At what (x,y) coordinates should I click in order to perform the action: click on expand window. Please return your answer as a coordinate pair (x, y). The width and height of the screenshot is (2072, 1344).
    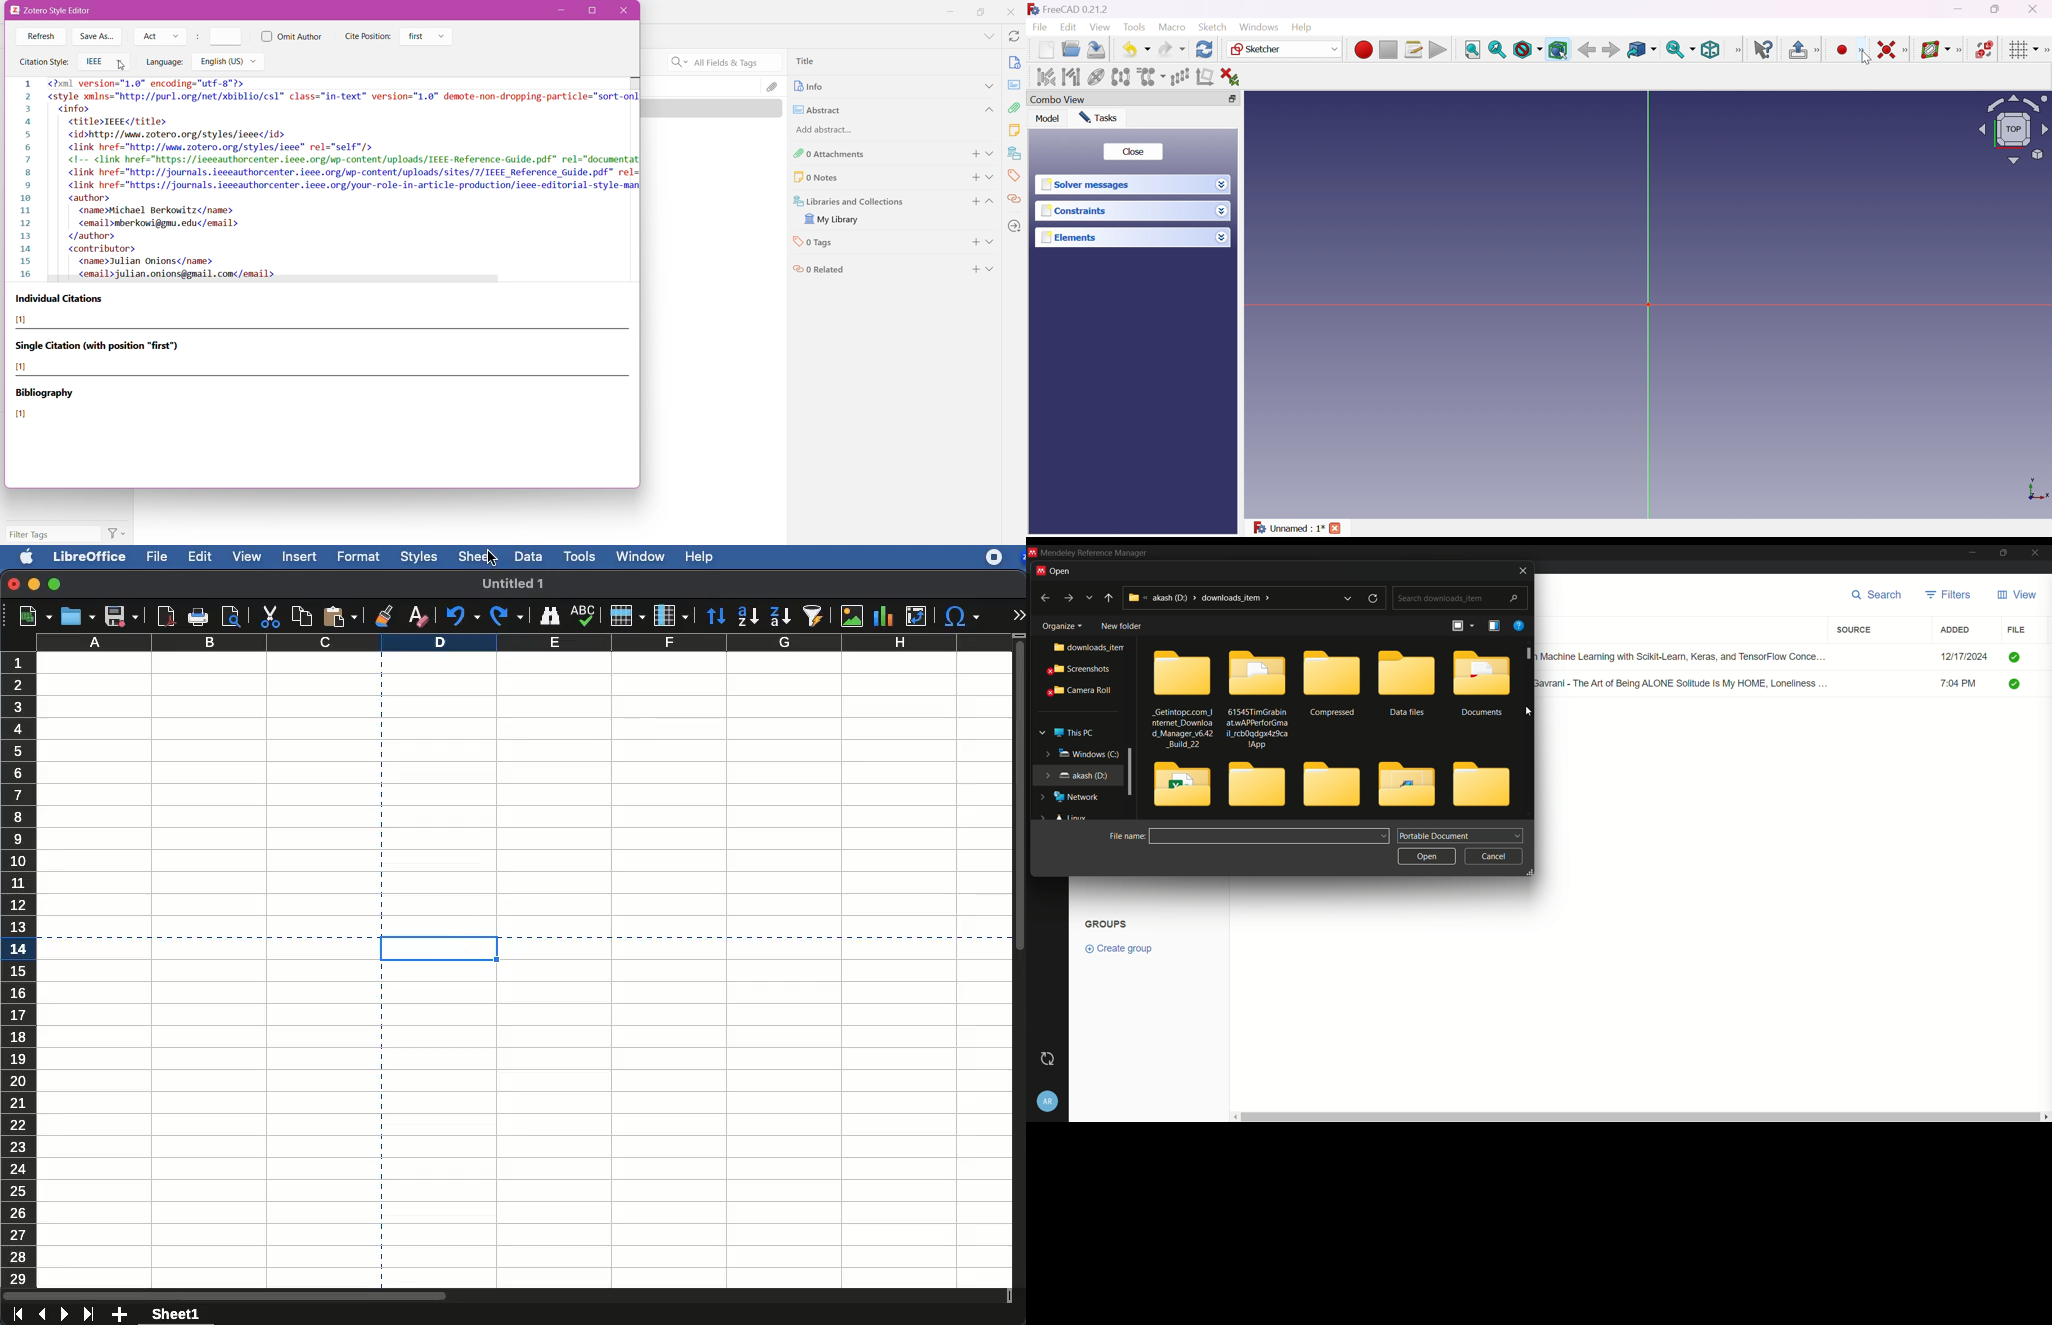
    Looking at the image, I should click on (1131, 771).